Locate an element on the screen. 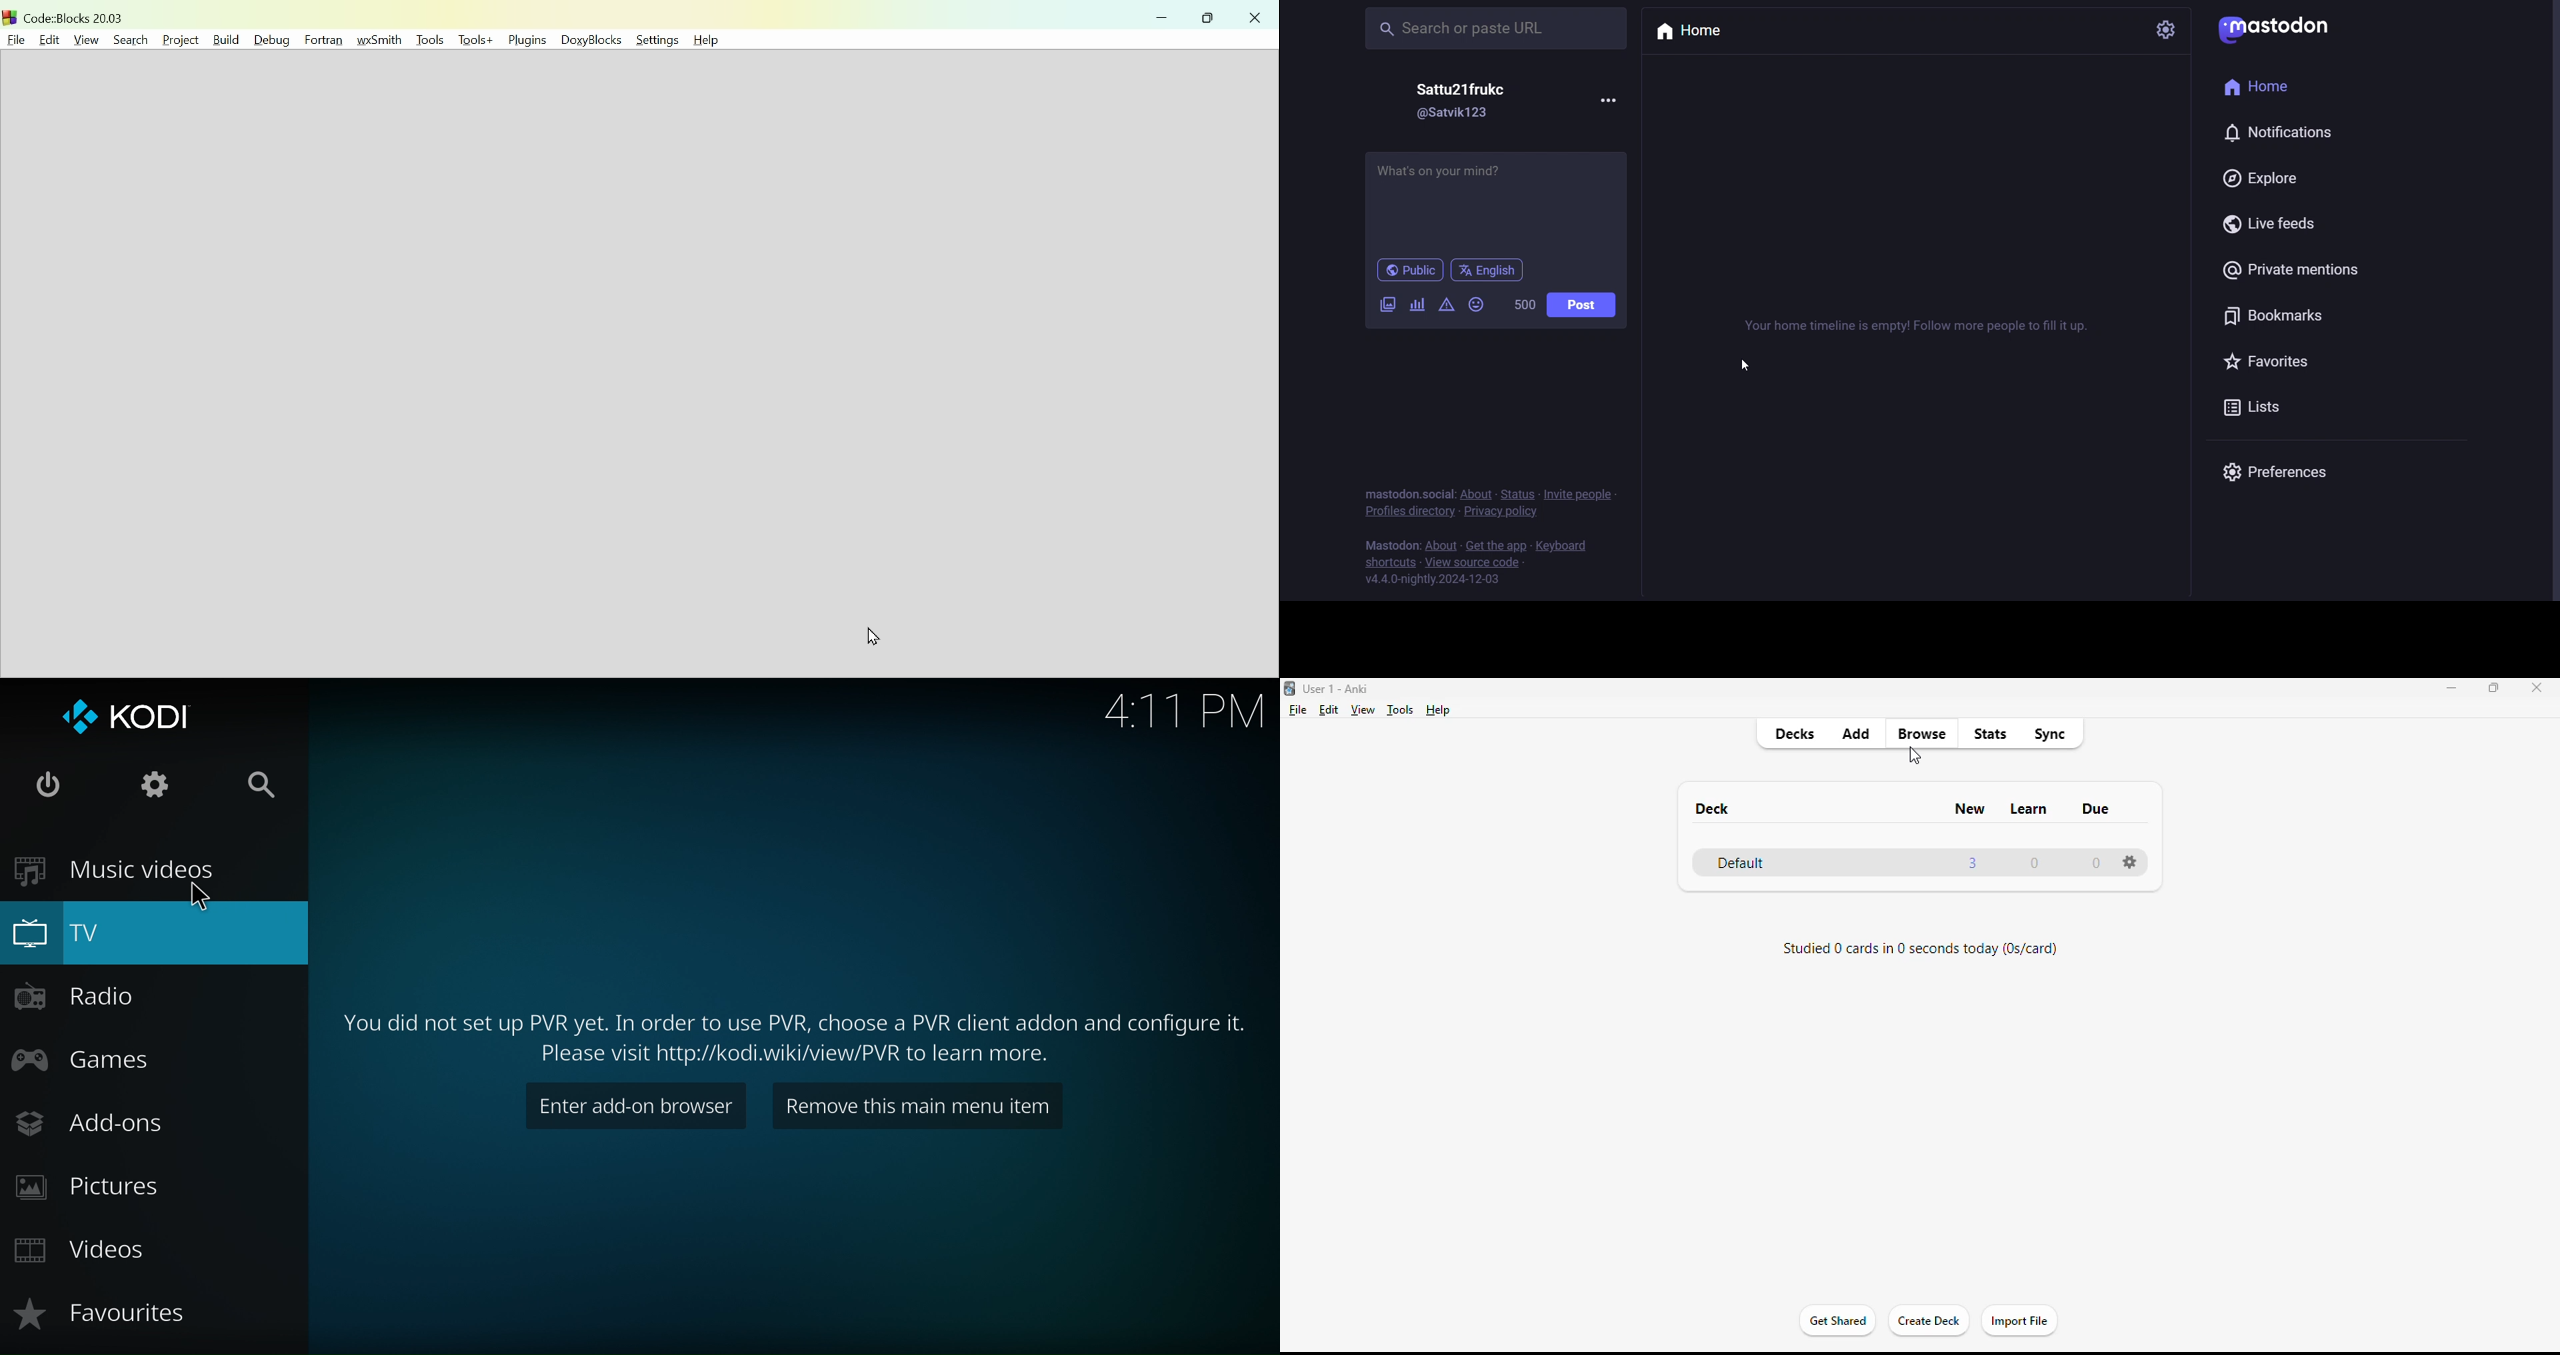  0 is located at coordinates (2096, 863).